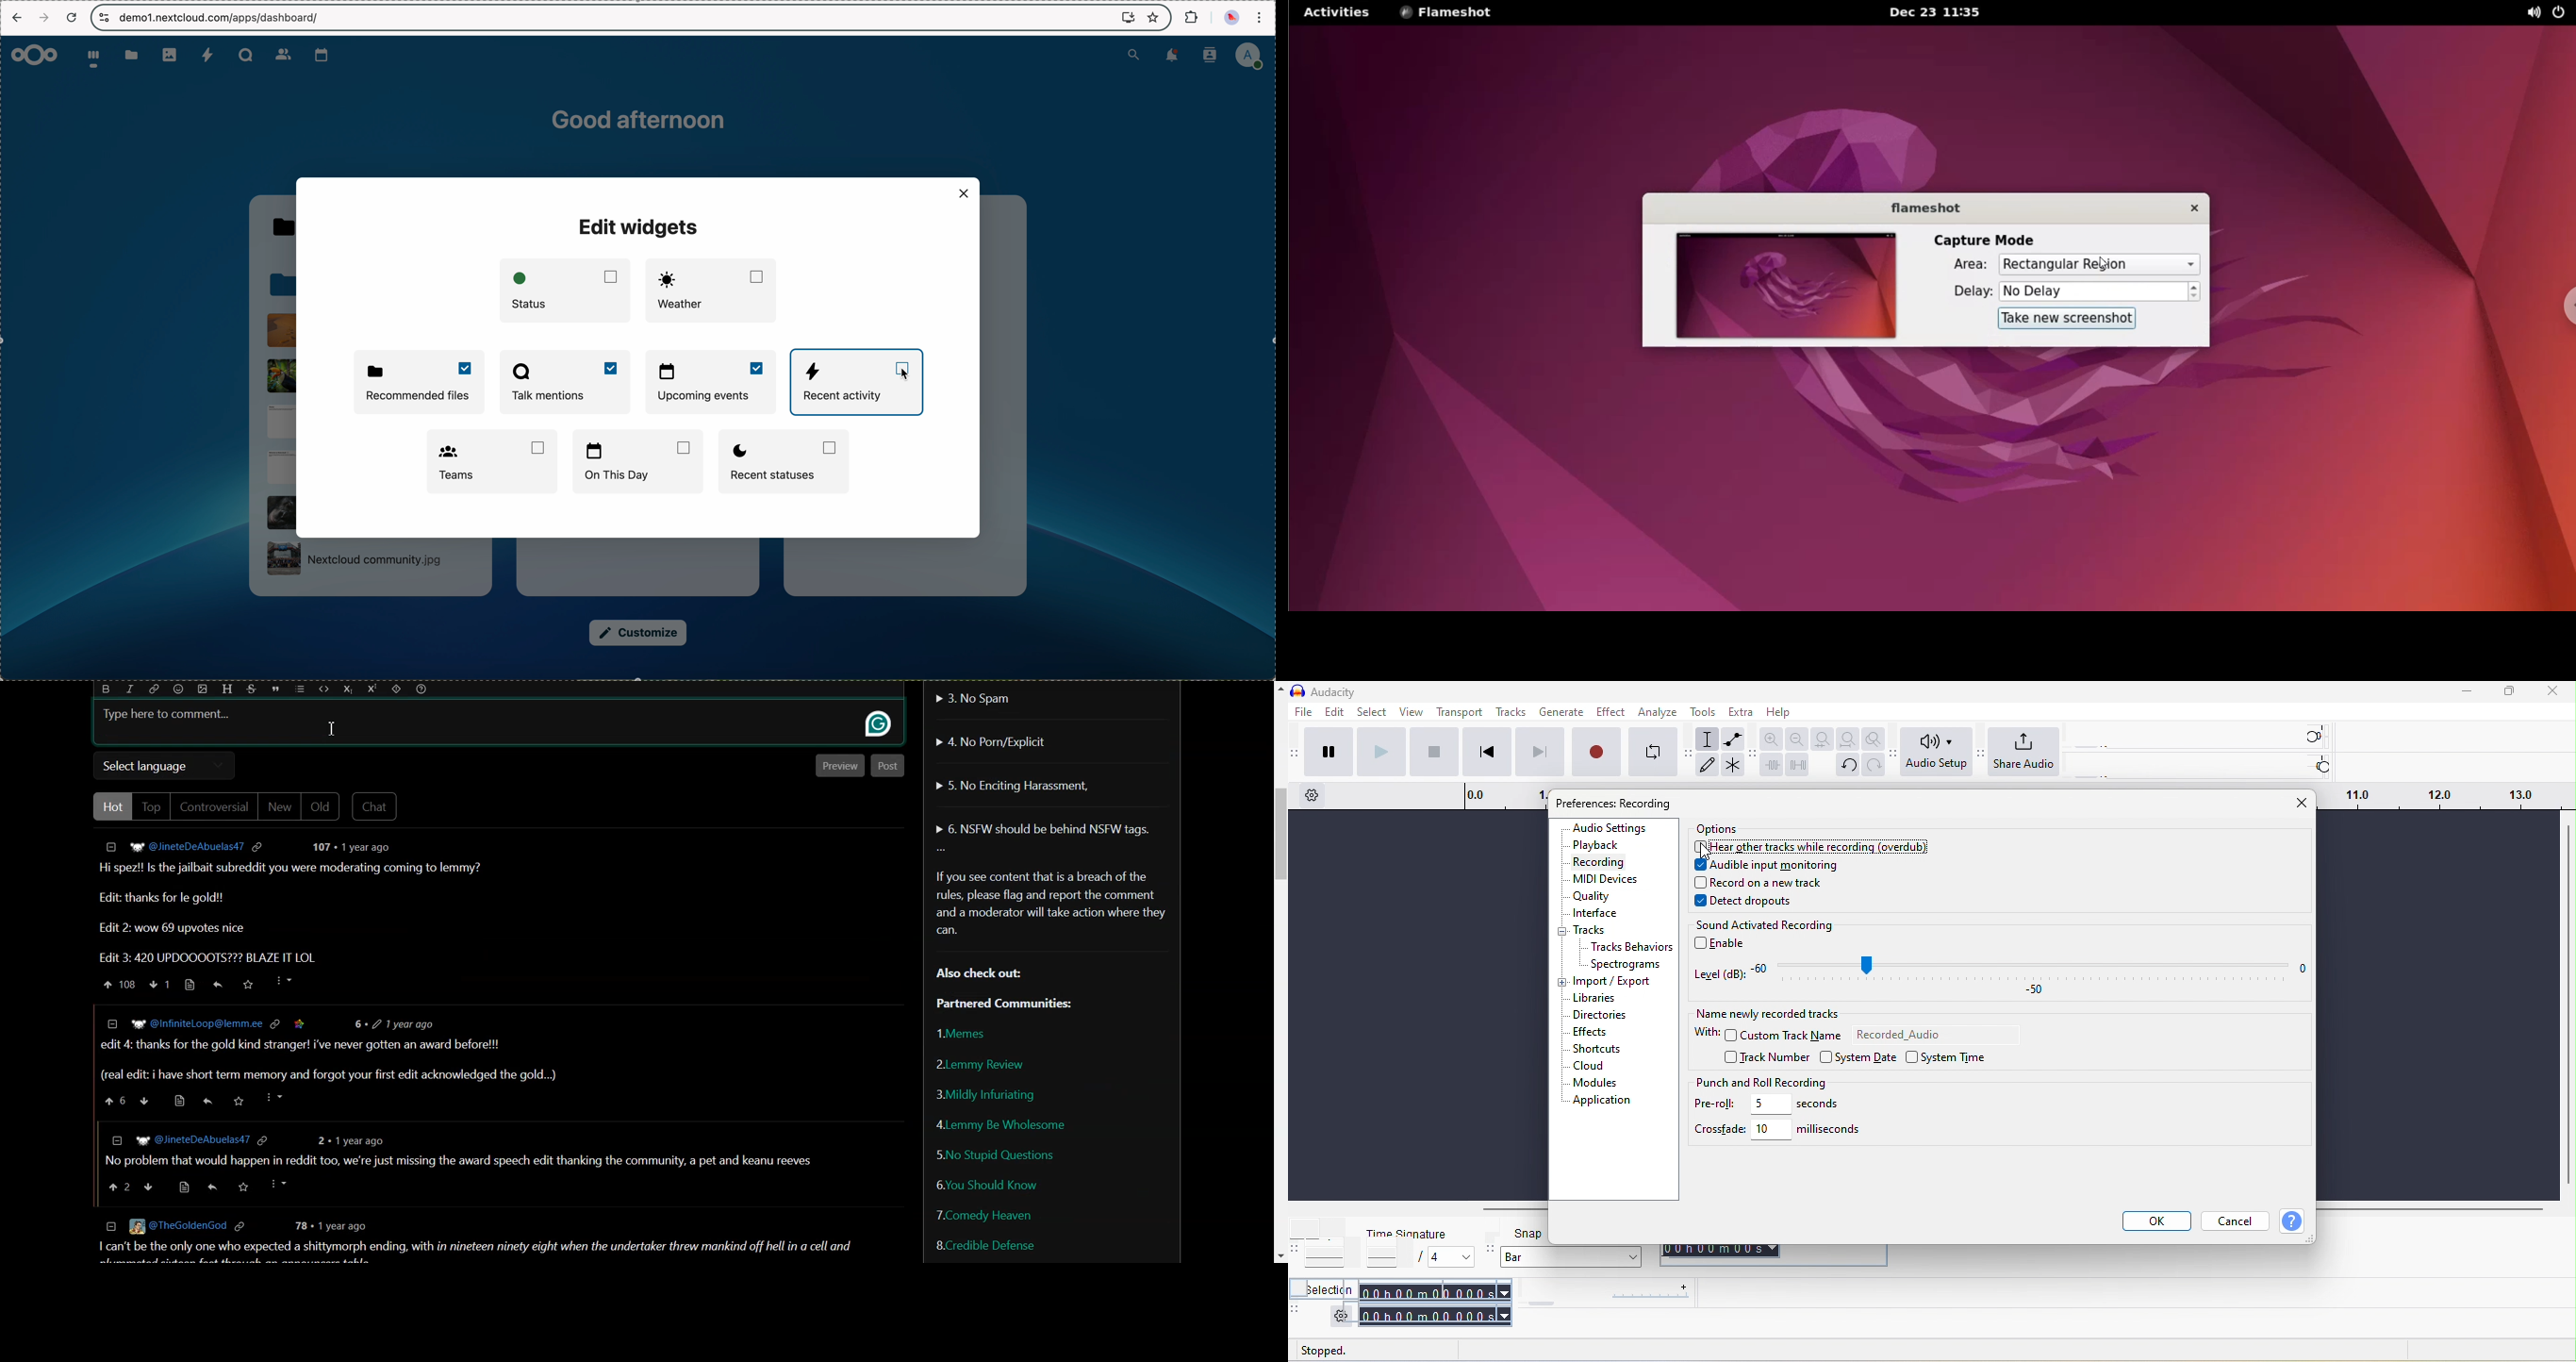 The height and width of the screenshot is (1372, 2576). What do you see at coordinates (965, 1033) in the screenshot?
I see `Memes` at bounding box center [965, 1033].